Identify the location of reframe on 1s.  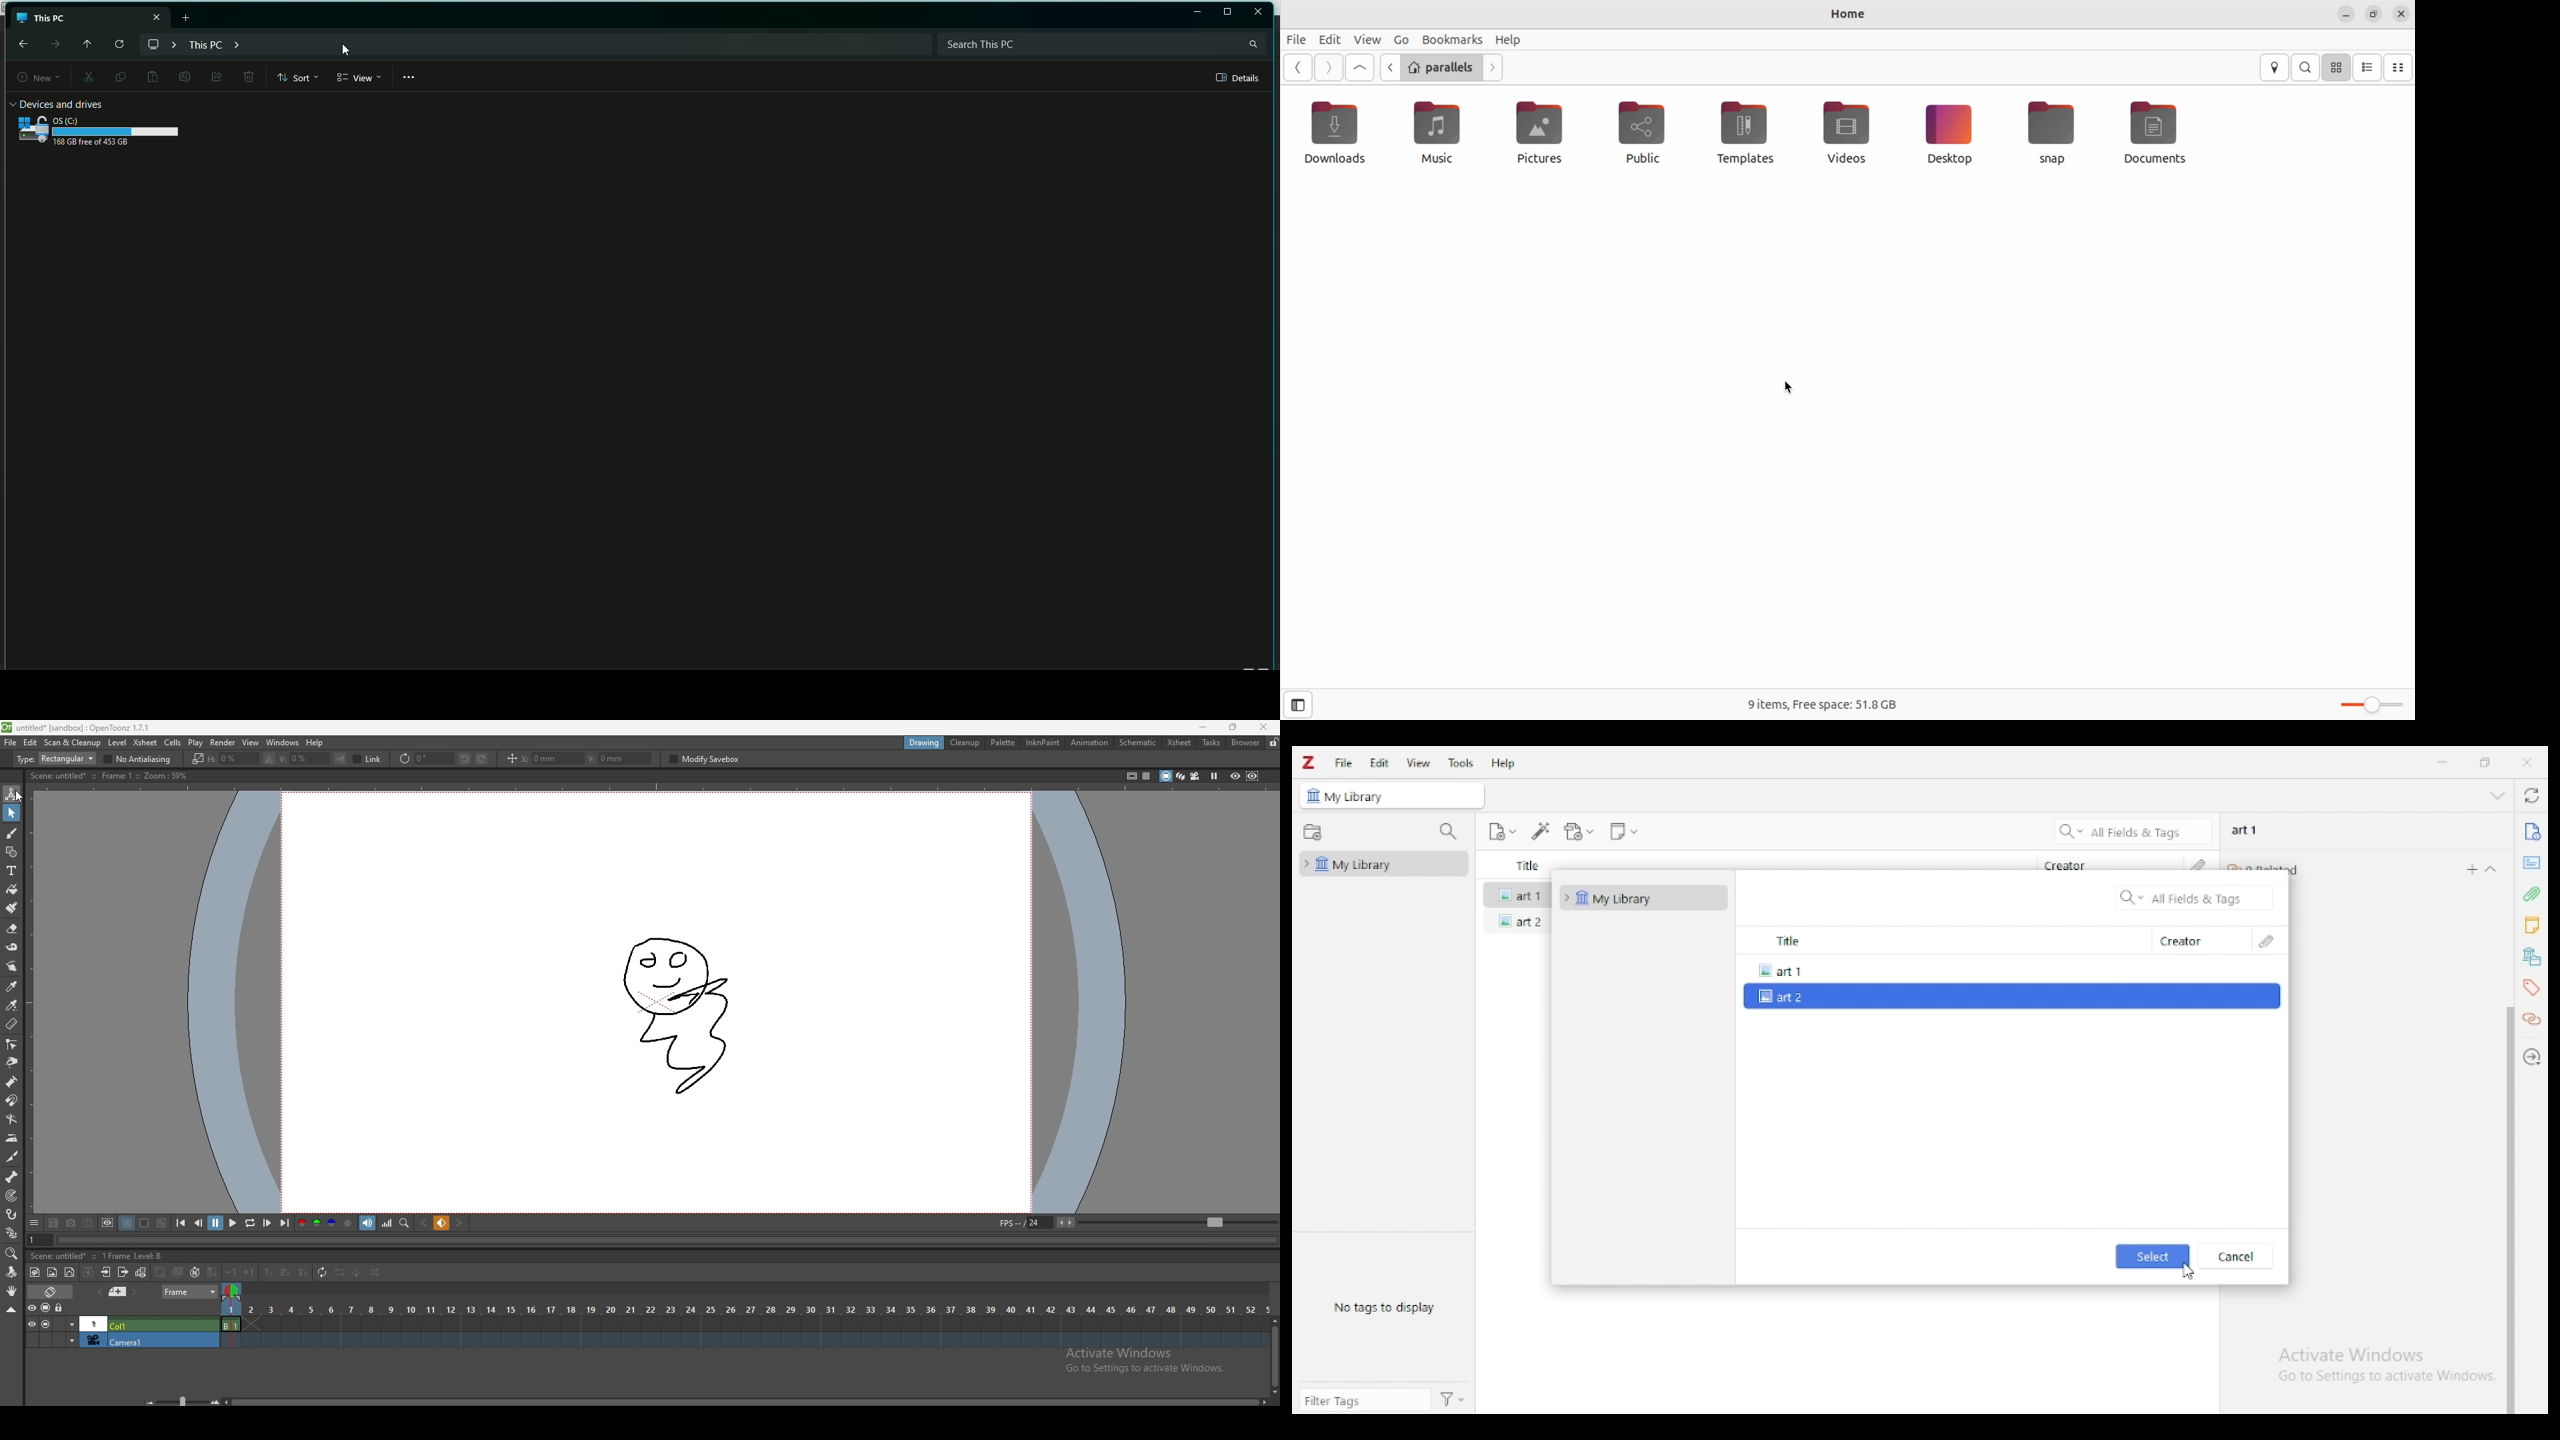
(269, 1273).